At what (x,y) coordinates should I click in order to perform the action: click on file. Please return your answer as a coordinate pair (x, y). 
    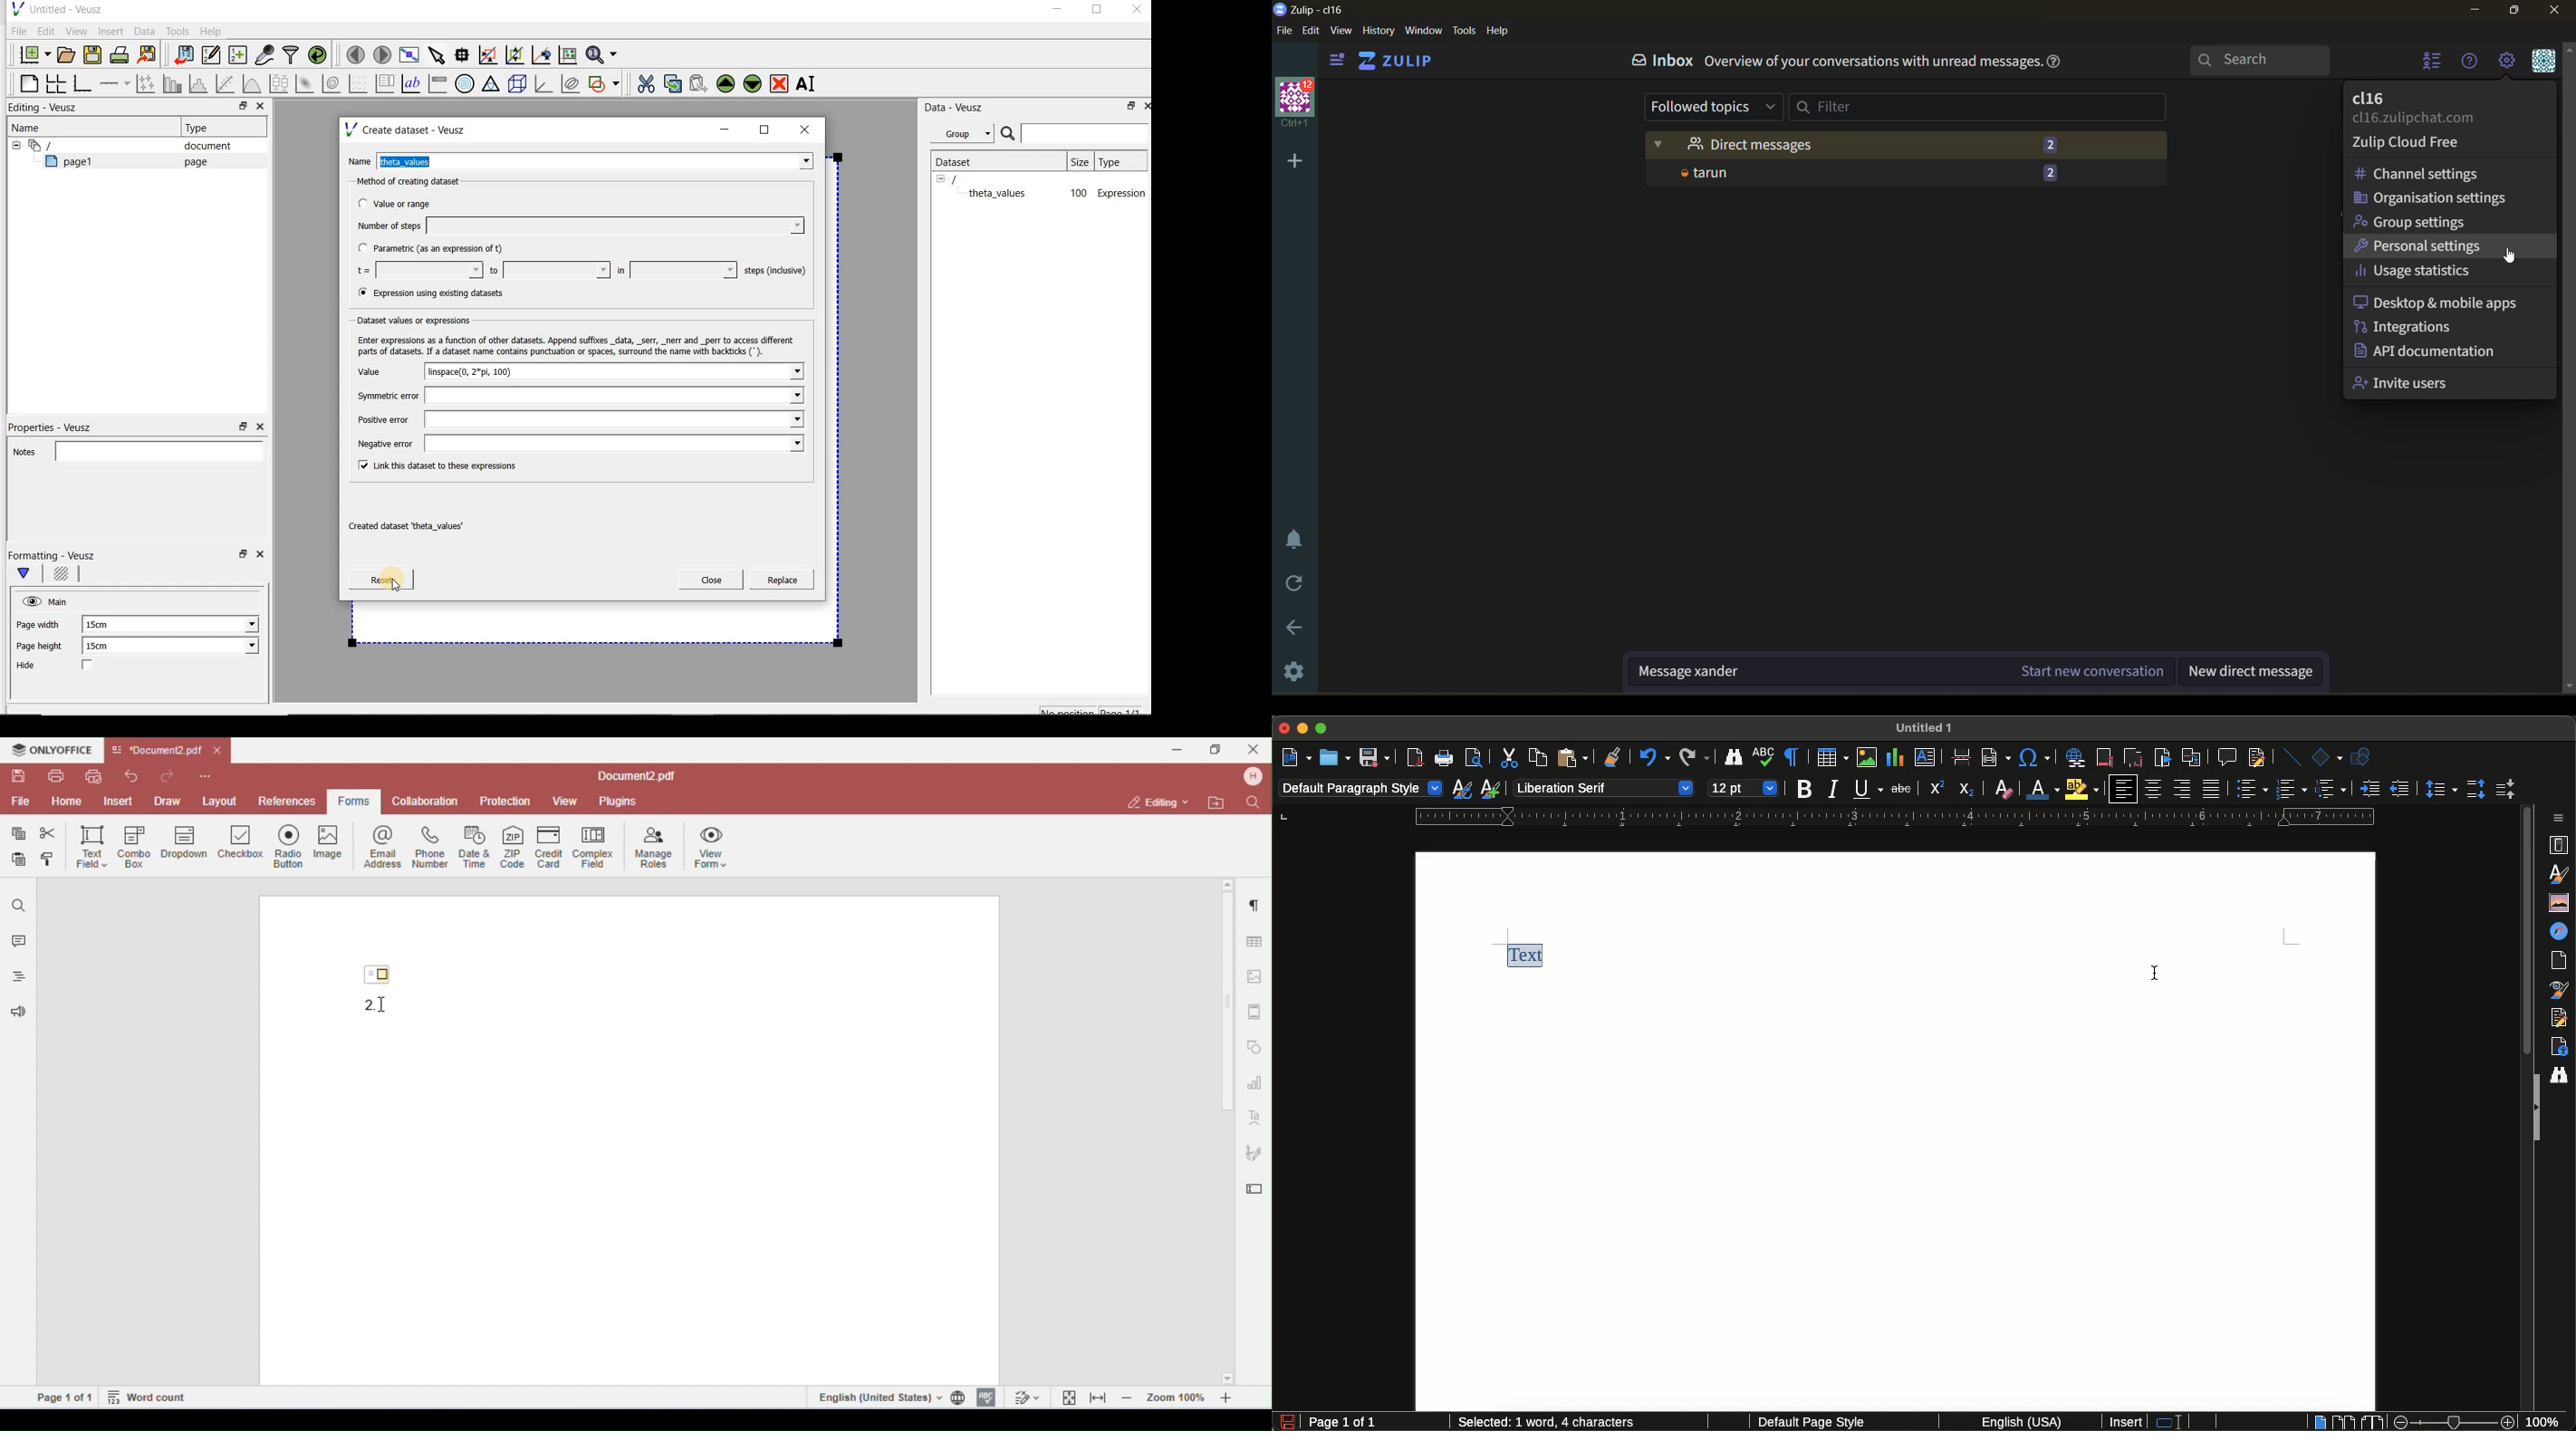
    Looking at the image, I should click on (1283, 33).